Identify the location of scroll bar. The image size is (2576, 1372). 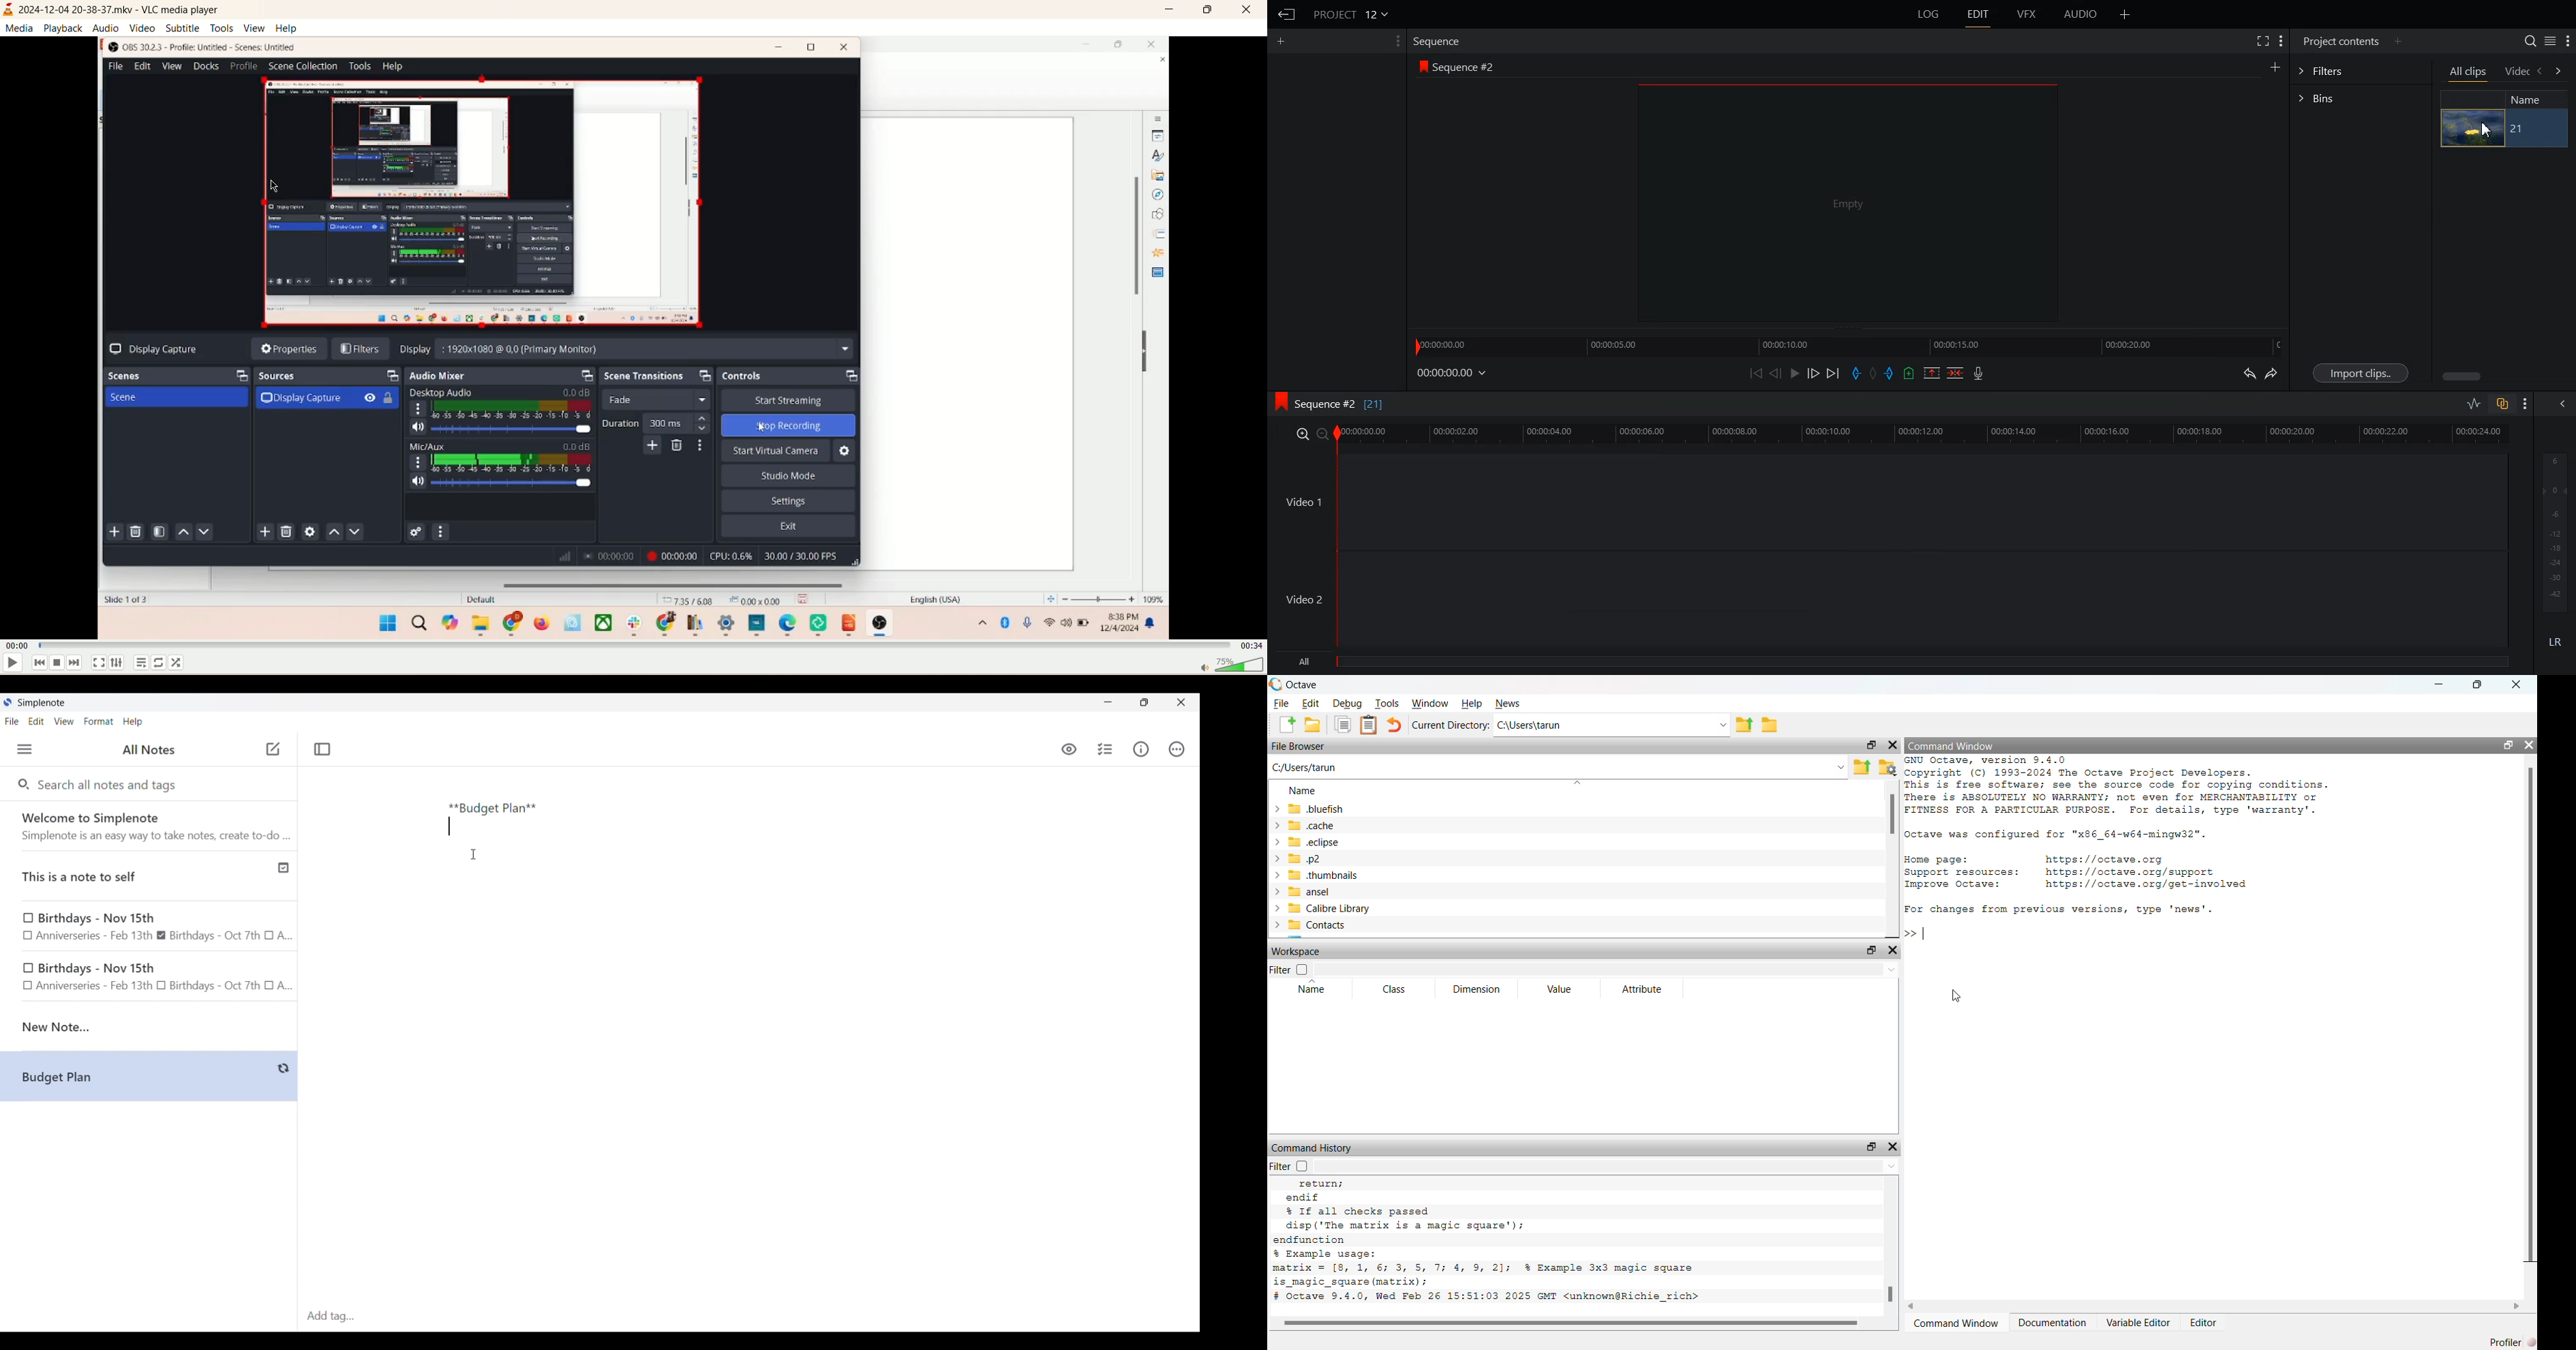
(2463, 375).